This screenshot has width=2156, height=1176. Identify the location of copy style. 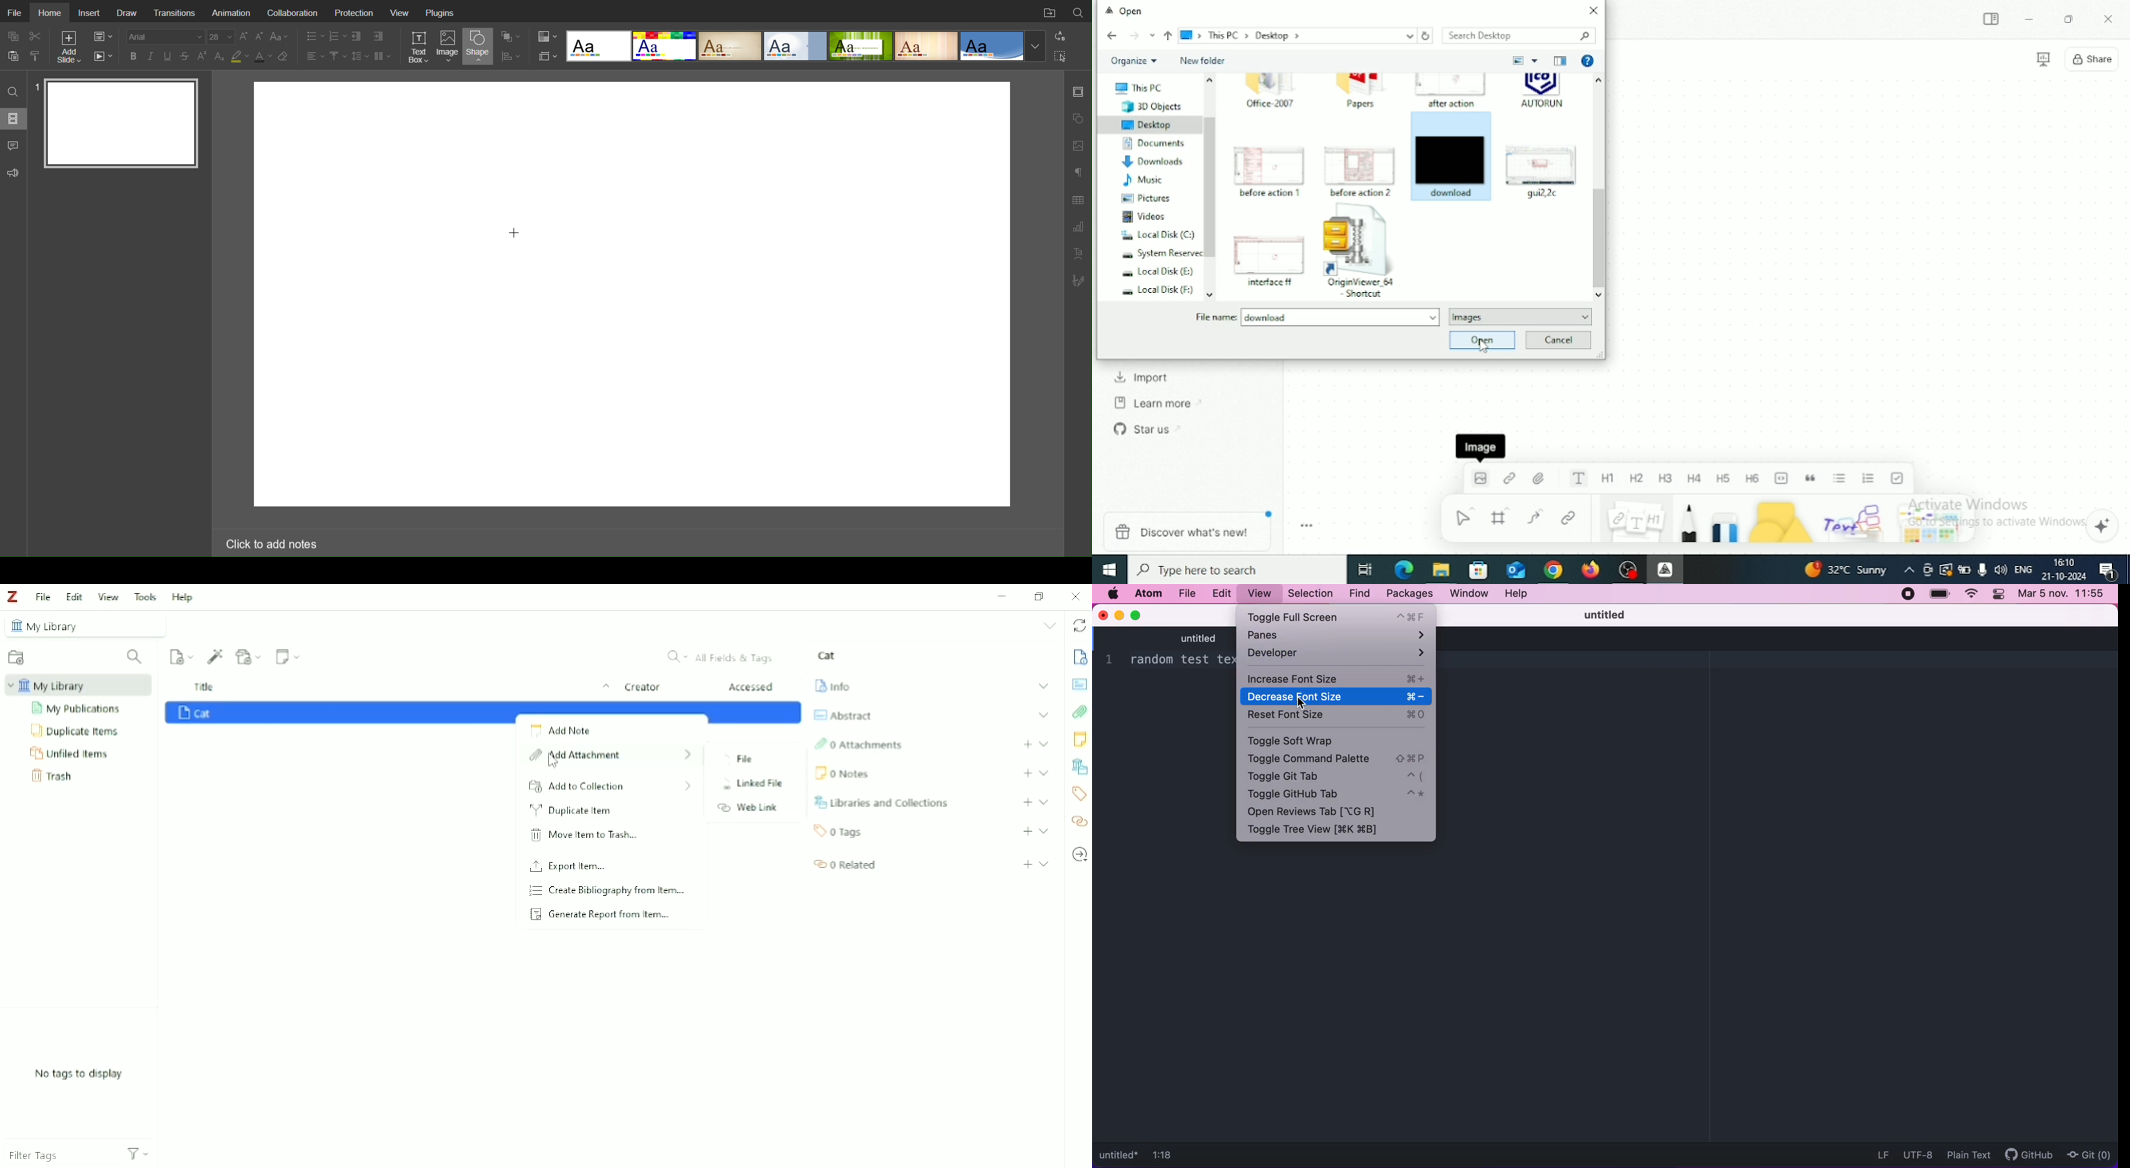
(39, 55).